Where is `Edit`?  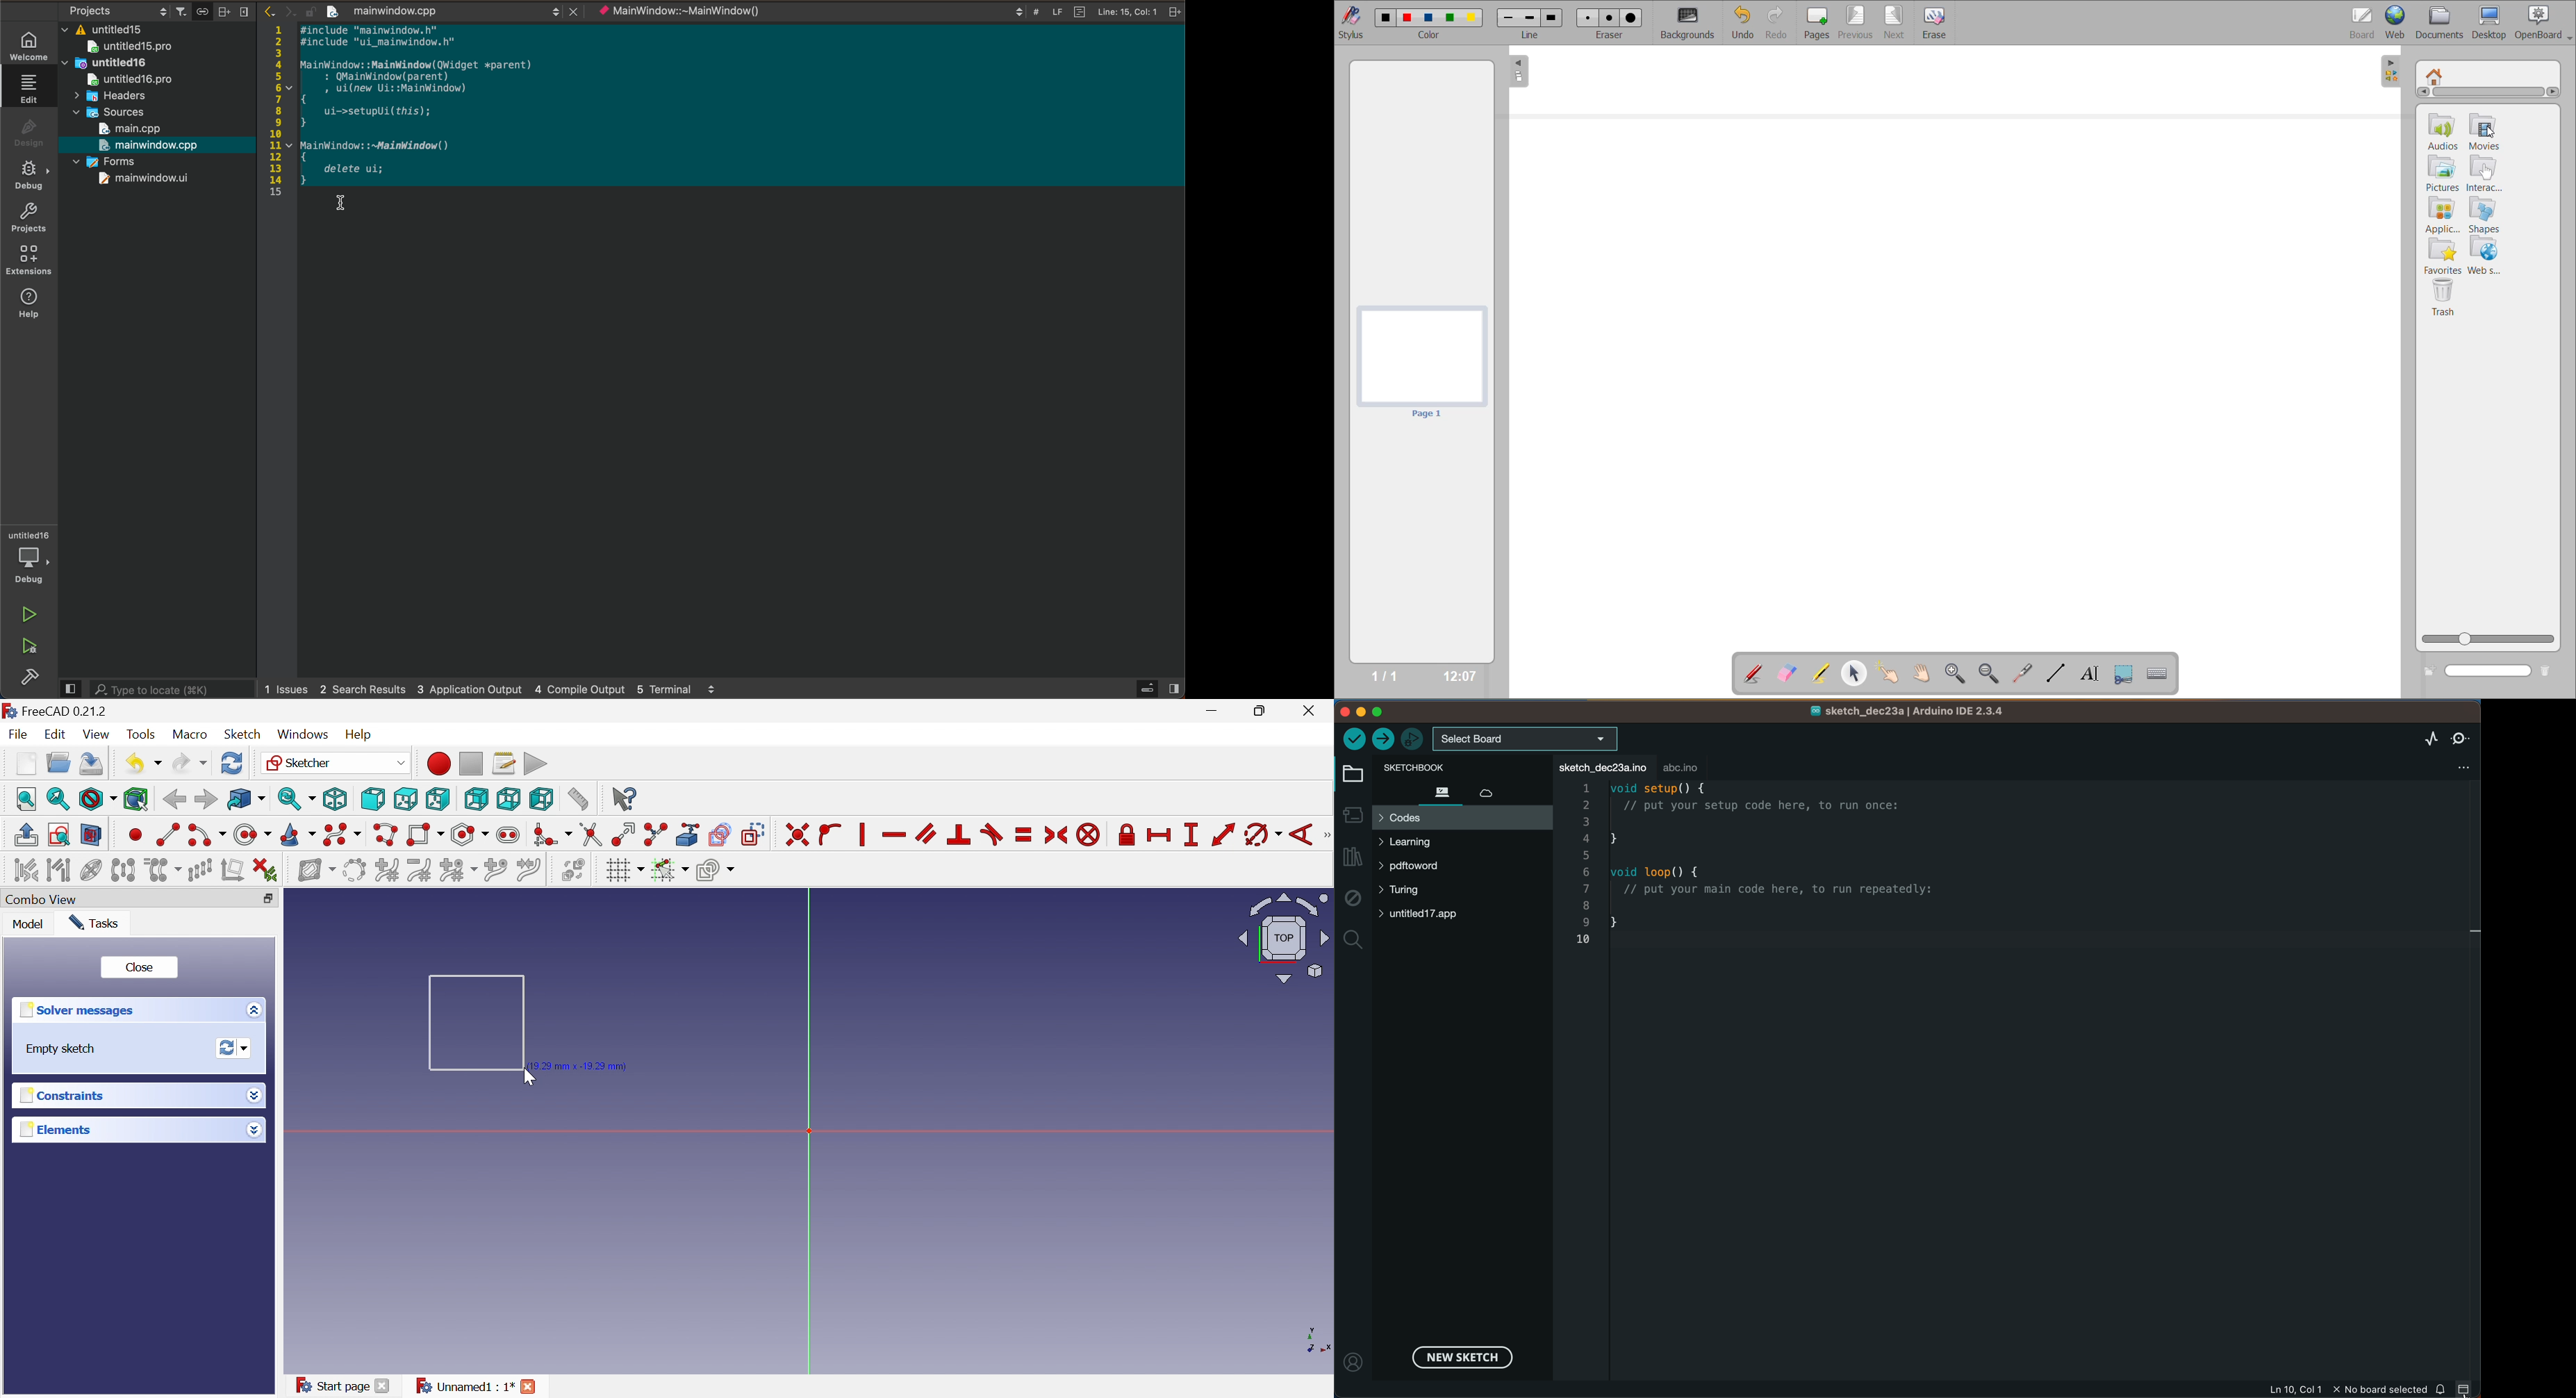 Edit is located at coordinates (57, 734).